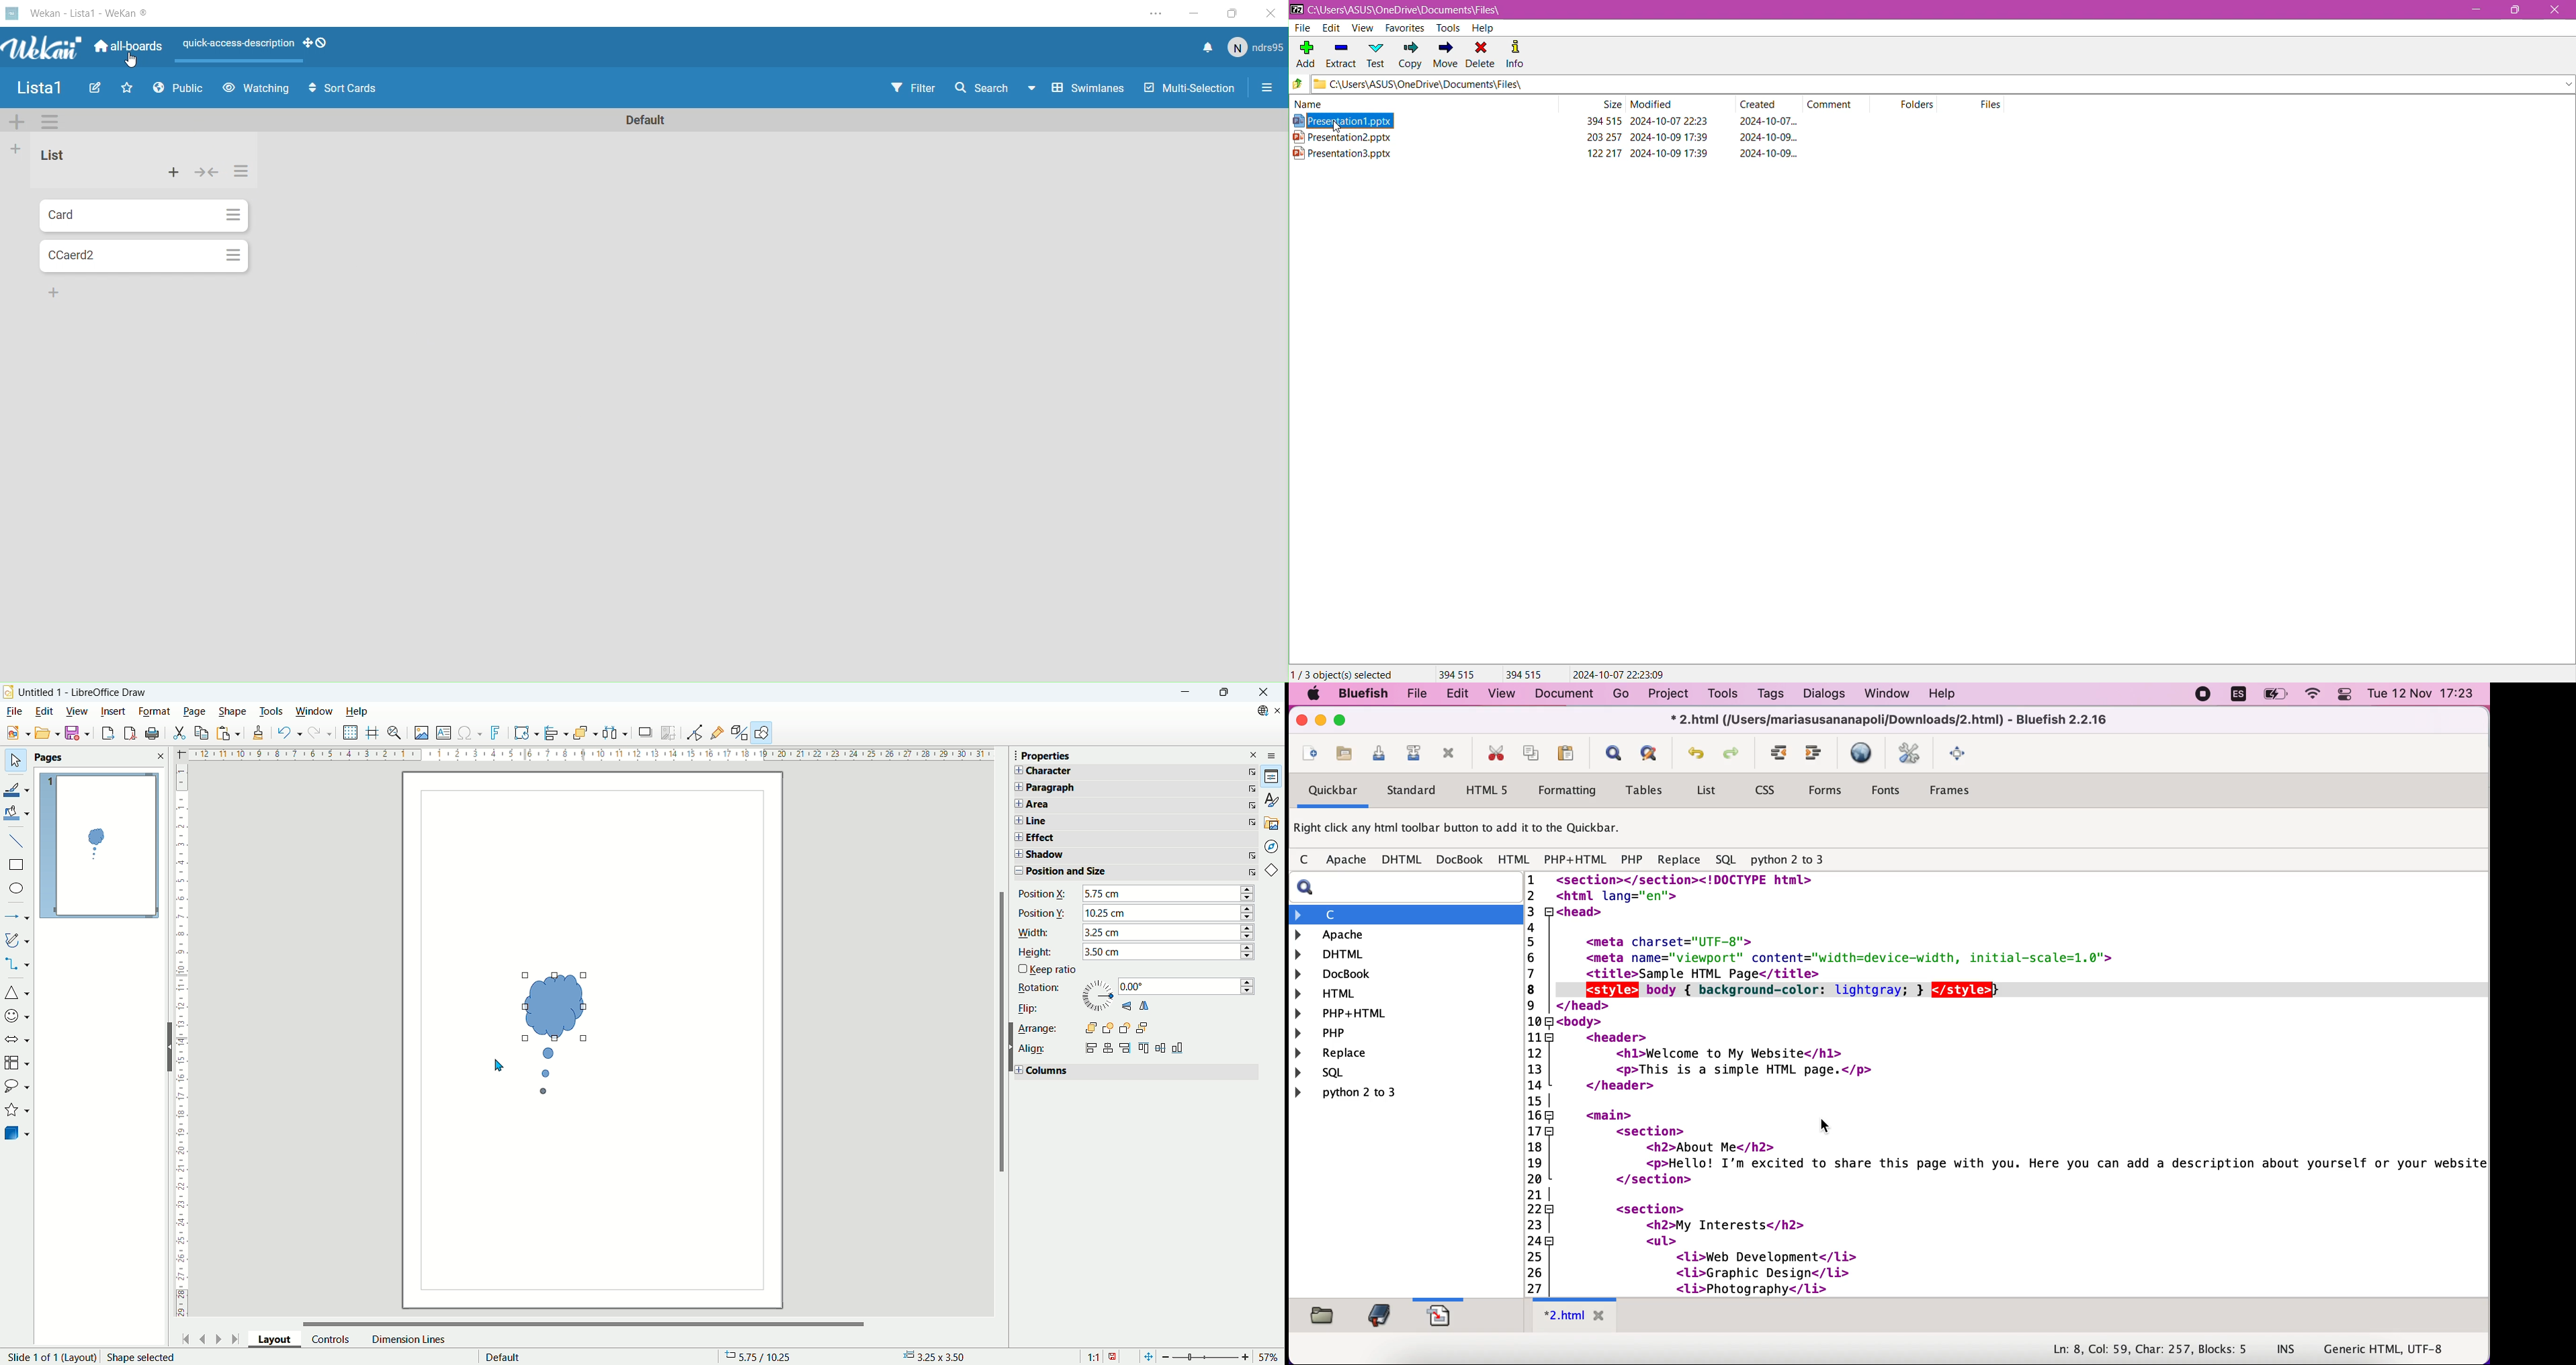  I want to click on flowchart, so click(17, 1063).